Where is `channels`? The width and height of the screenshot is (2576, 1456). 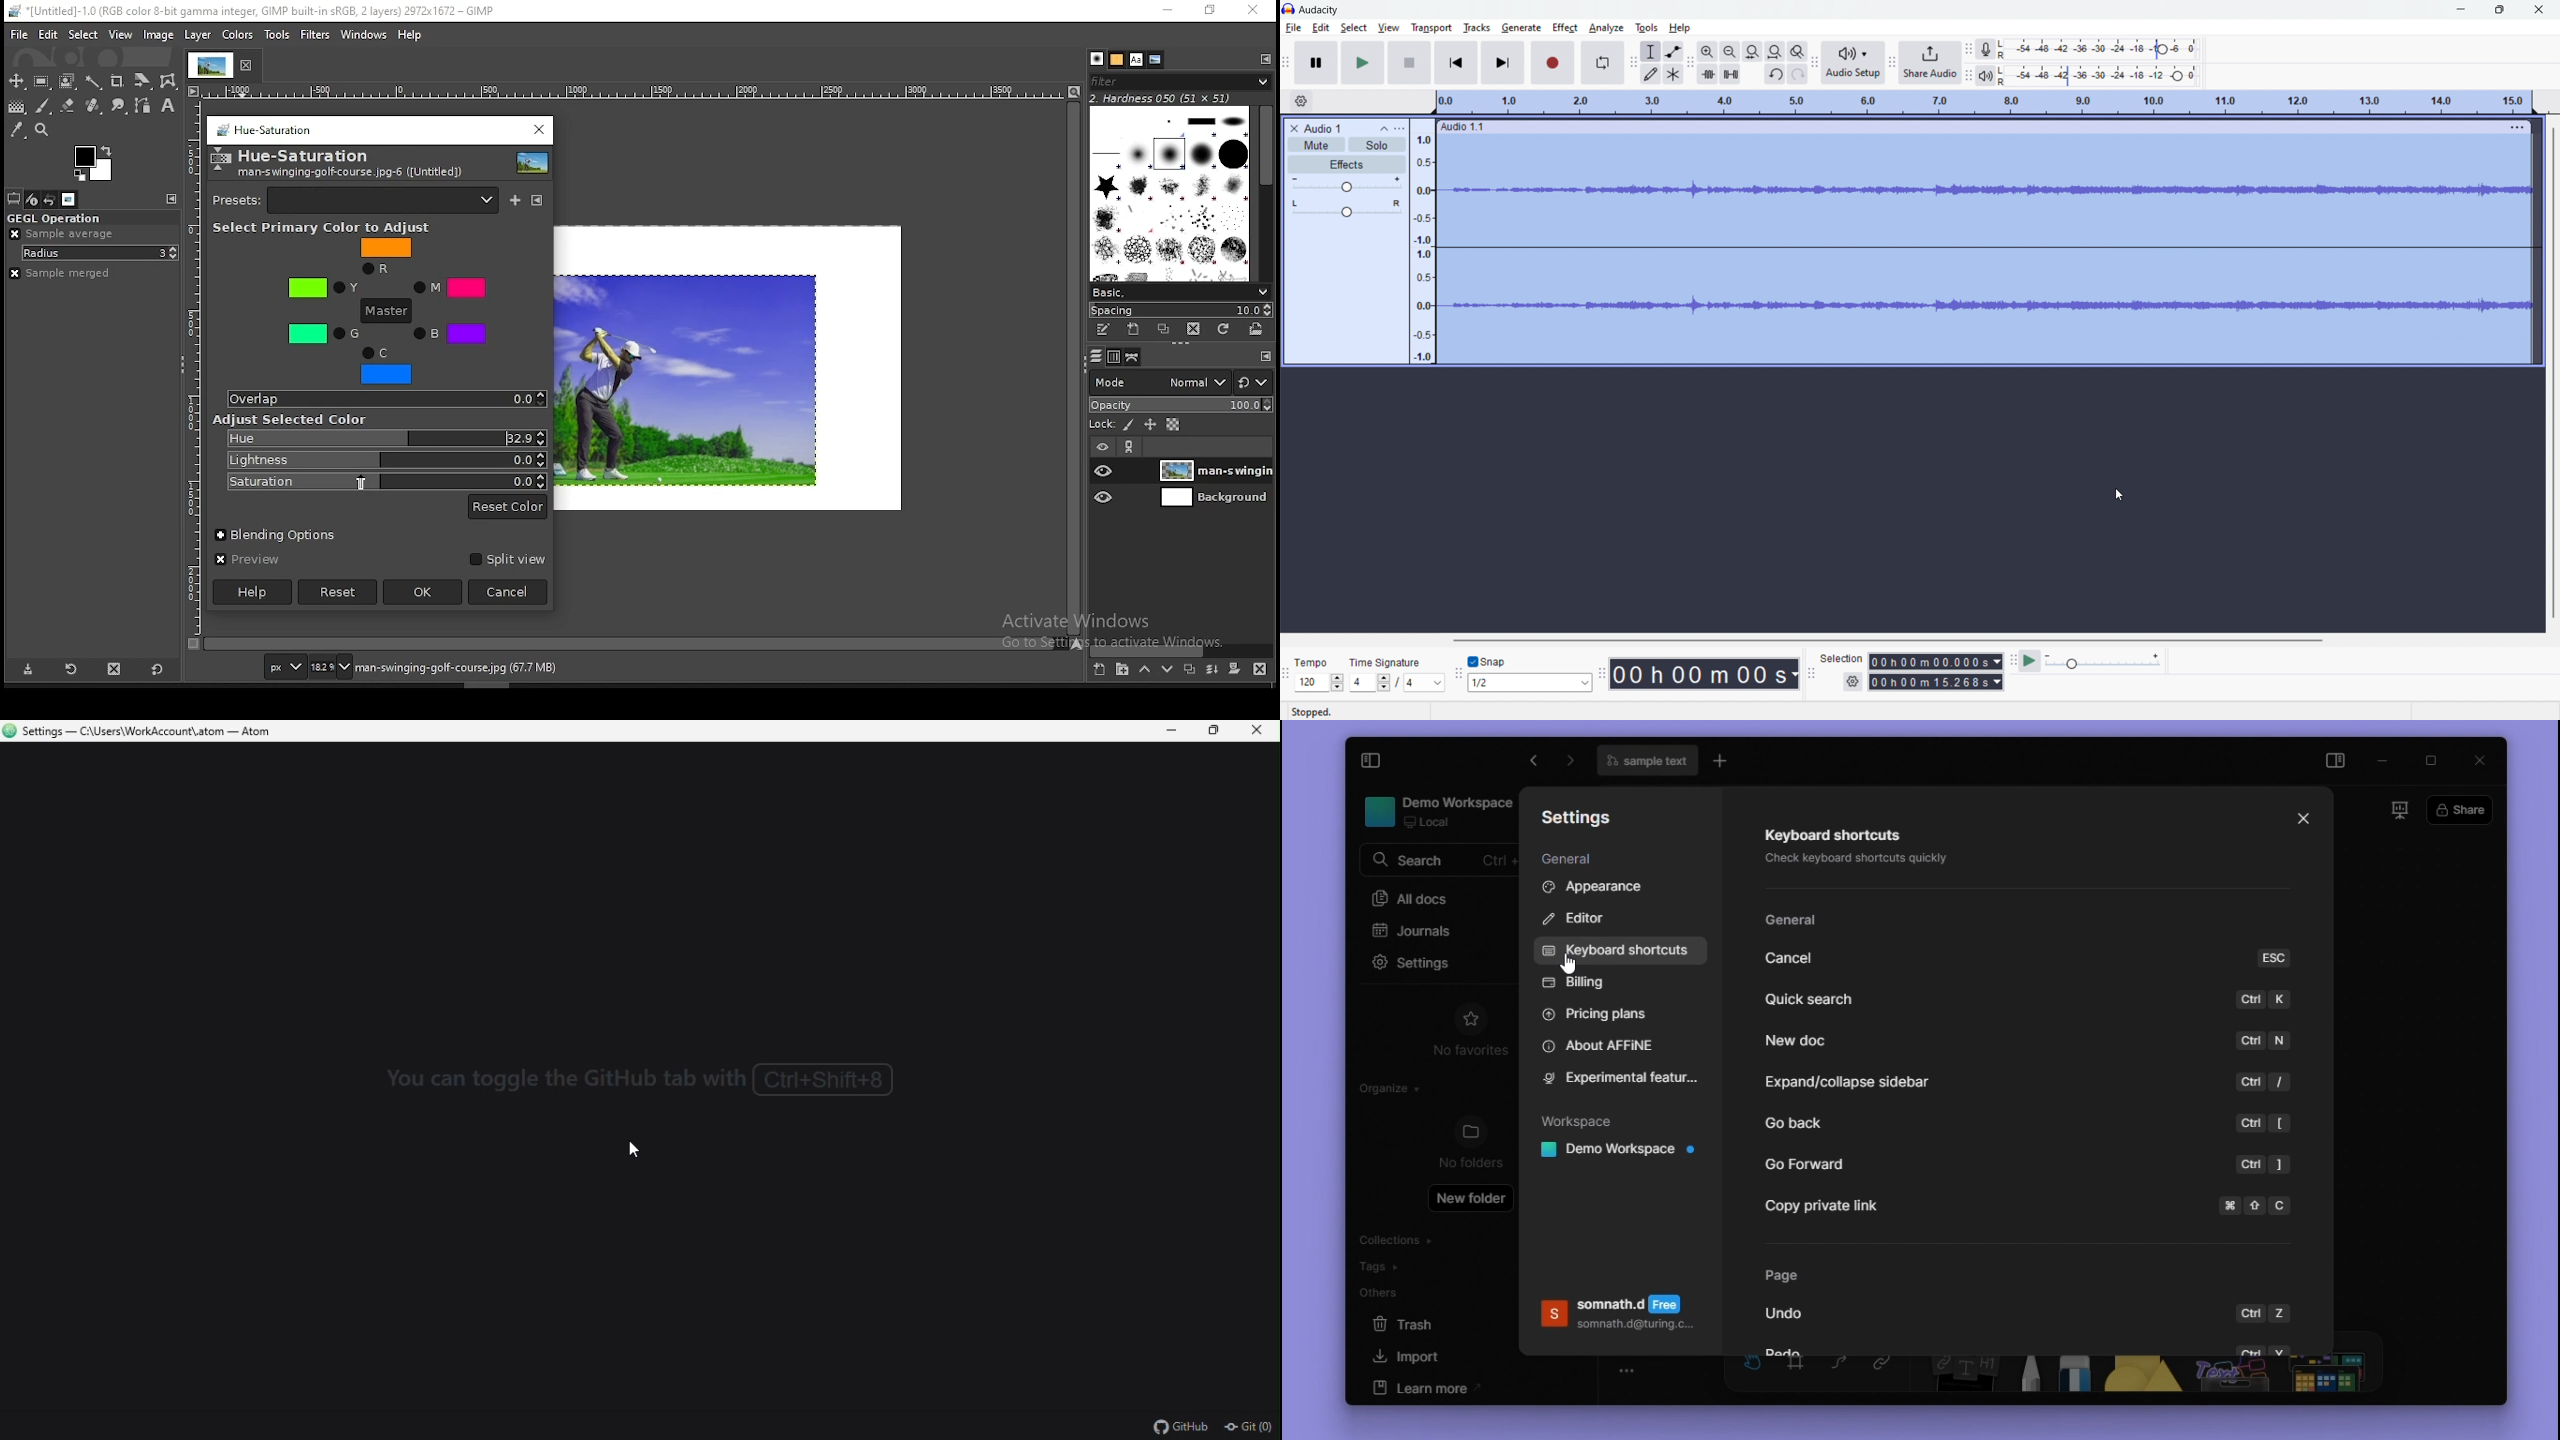
channels is located at coordinates (1113, 359).